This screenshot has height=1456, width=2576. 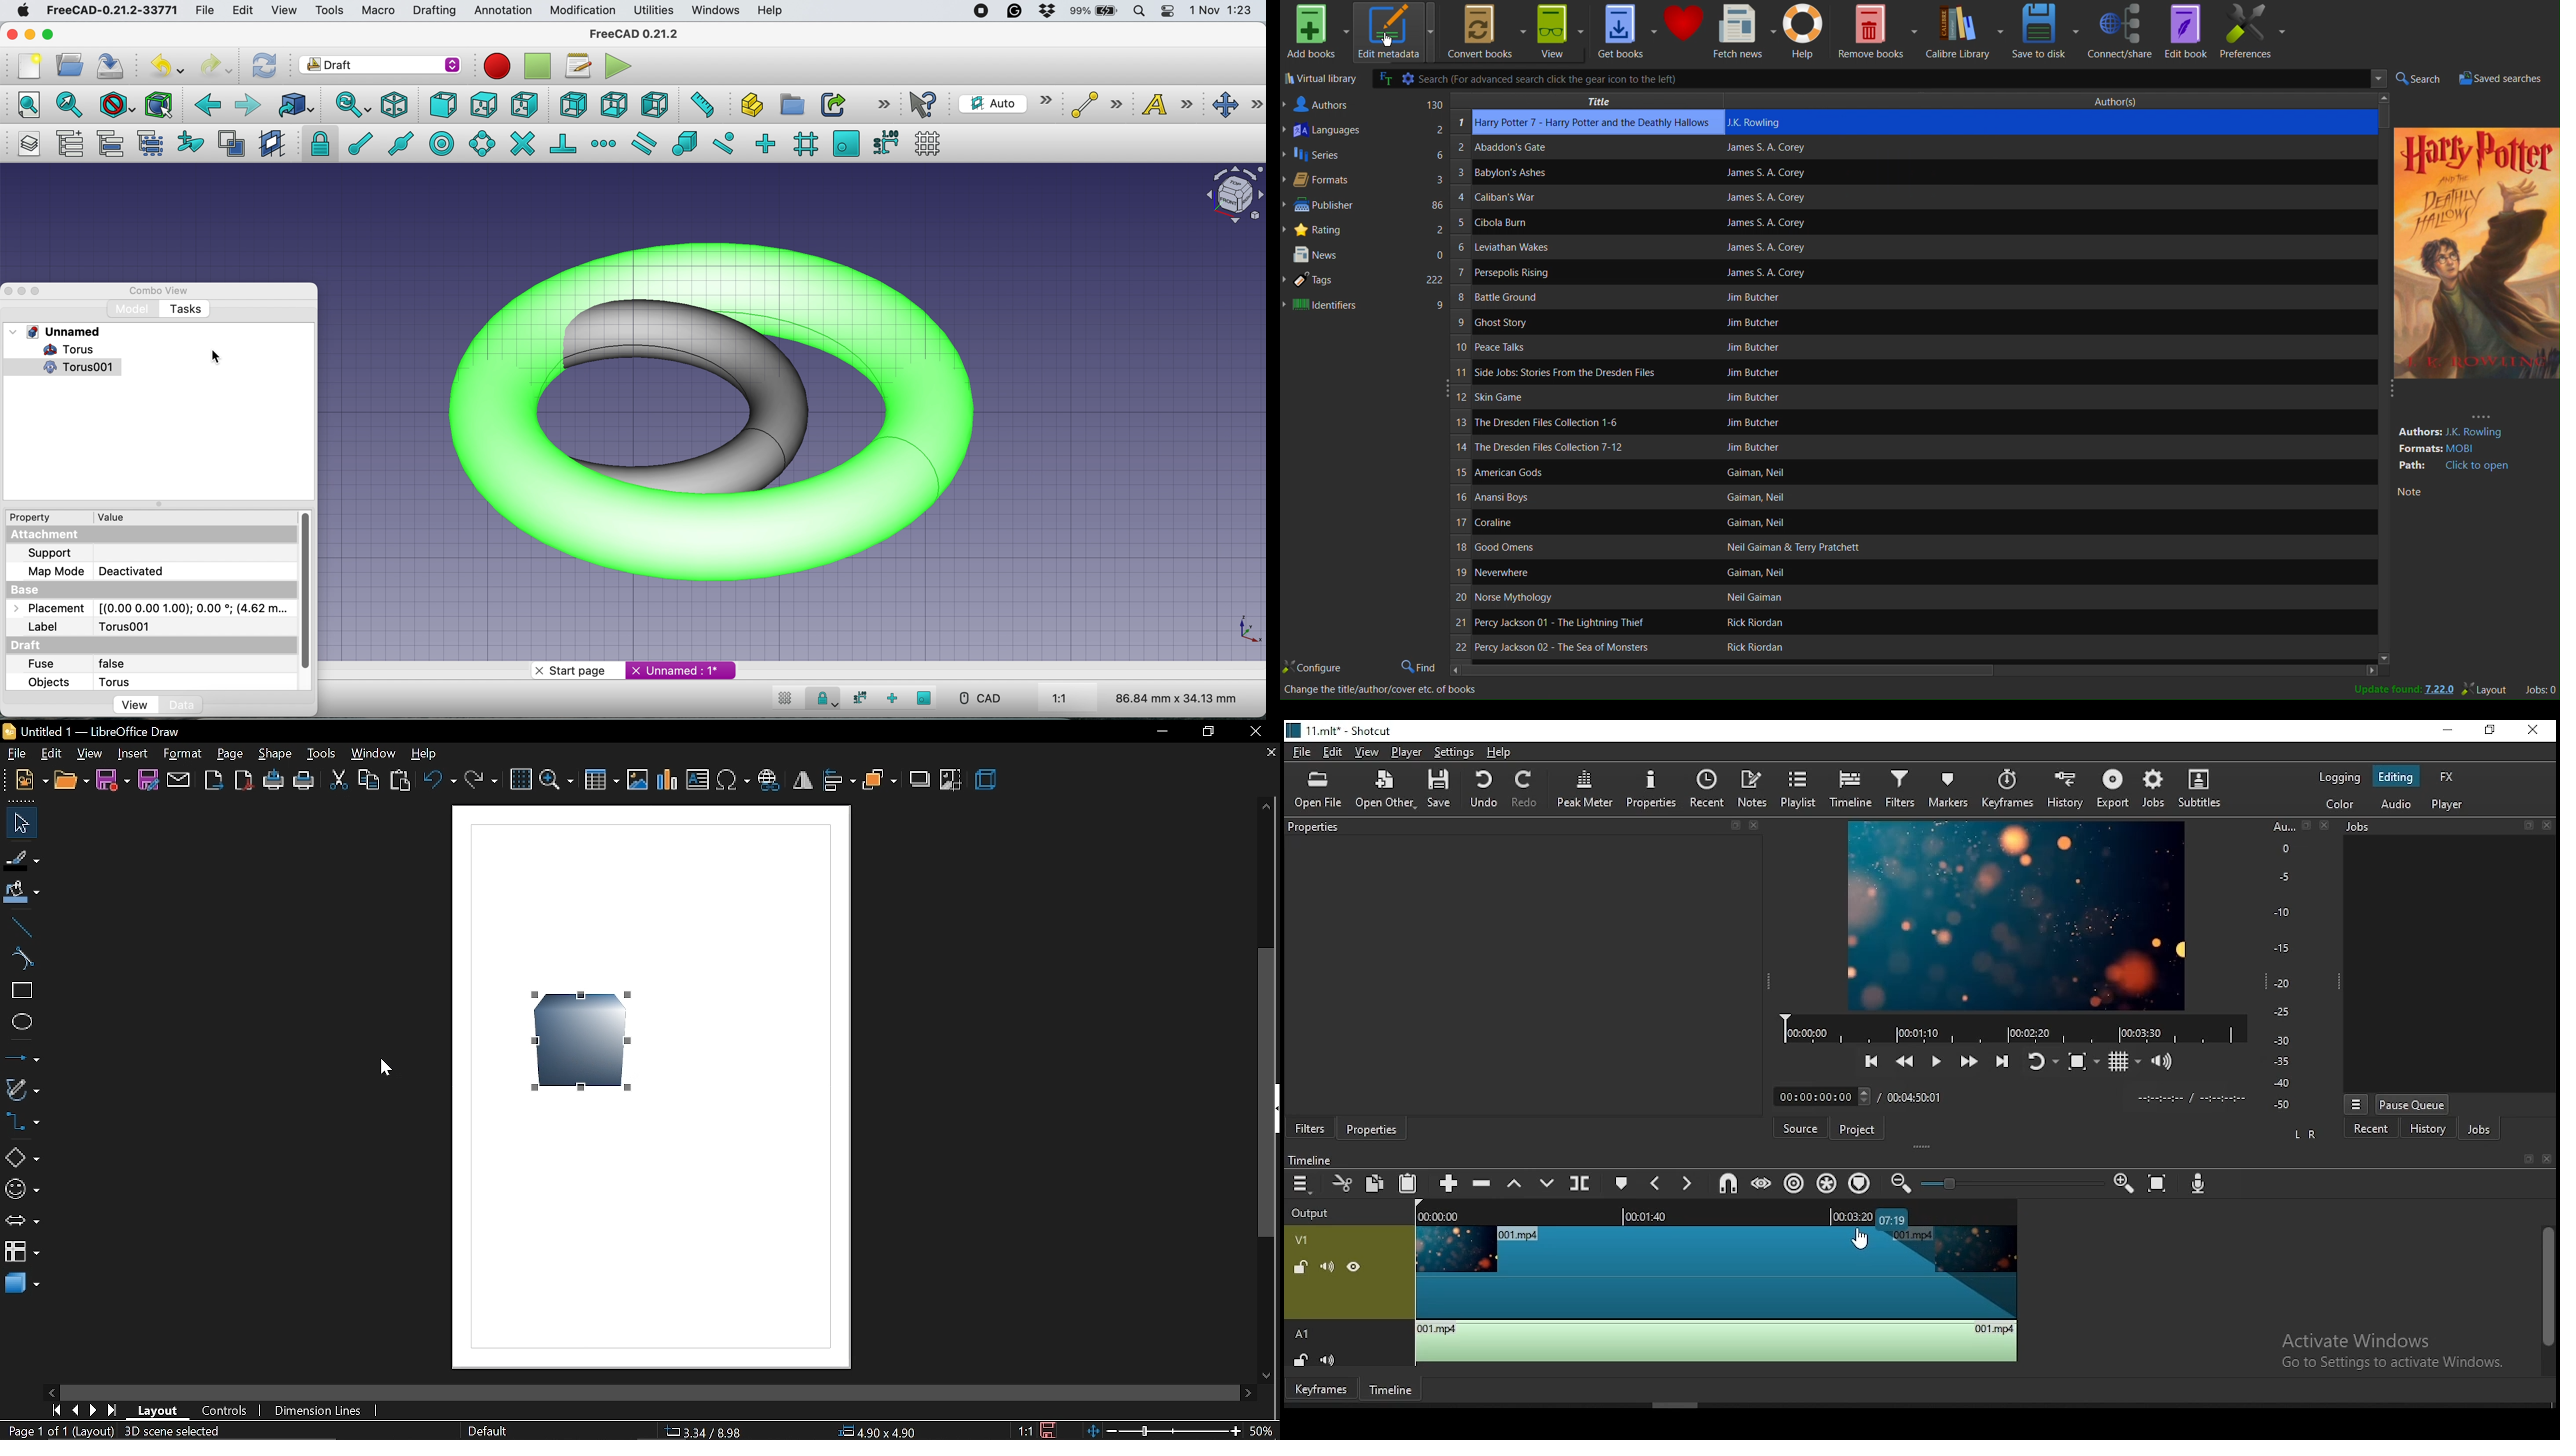 What do you see at coordinates (1365, 280) in the screenshot?
I see `Tags` at bounding box center [1365, 280].